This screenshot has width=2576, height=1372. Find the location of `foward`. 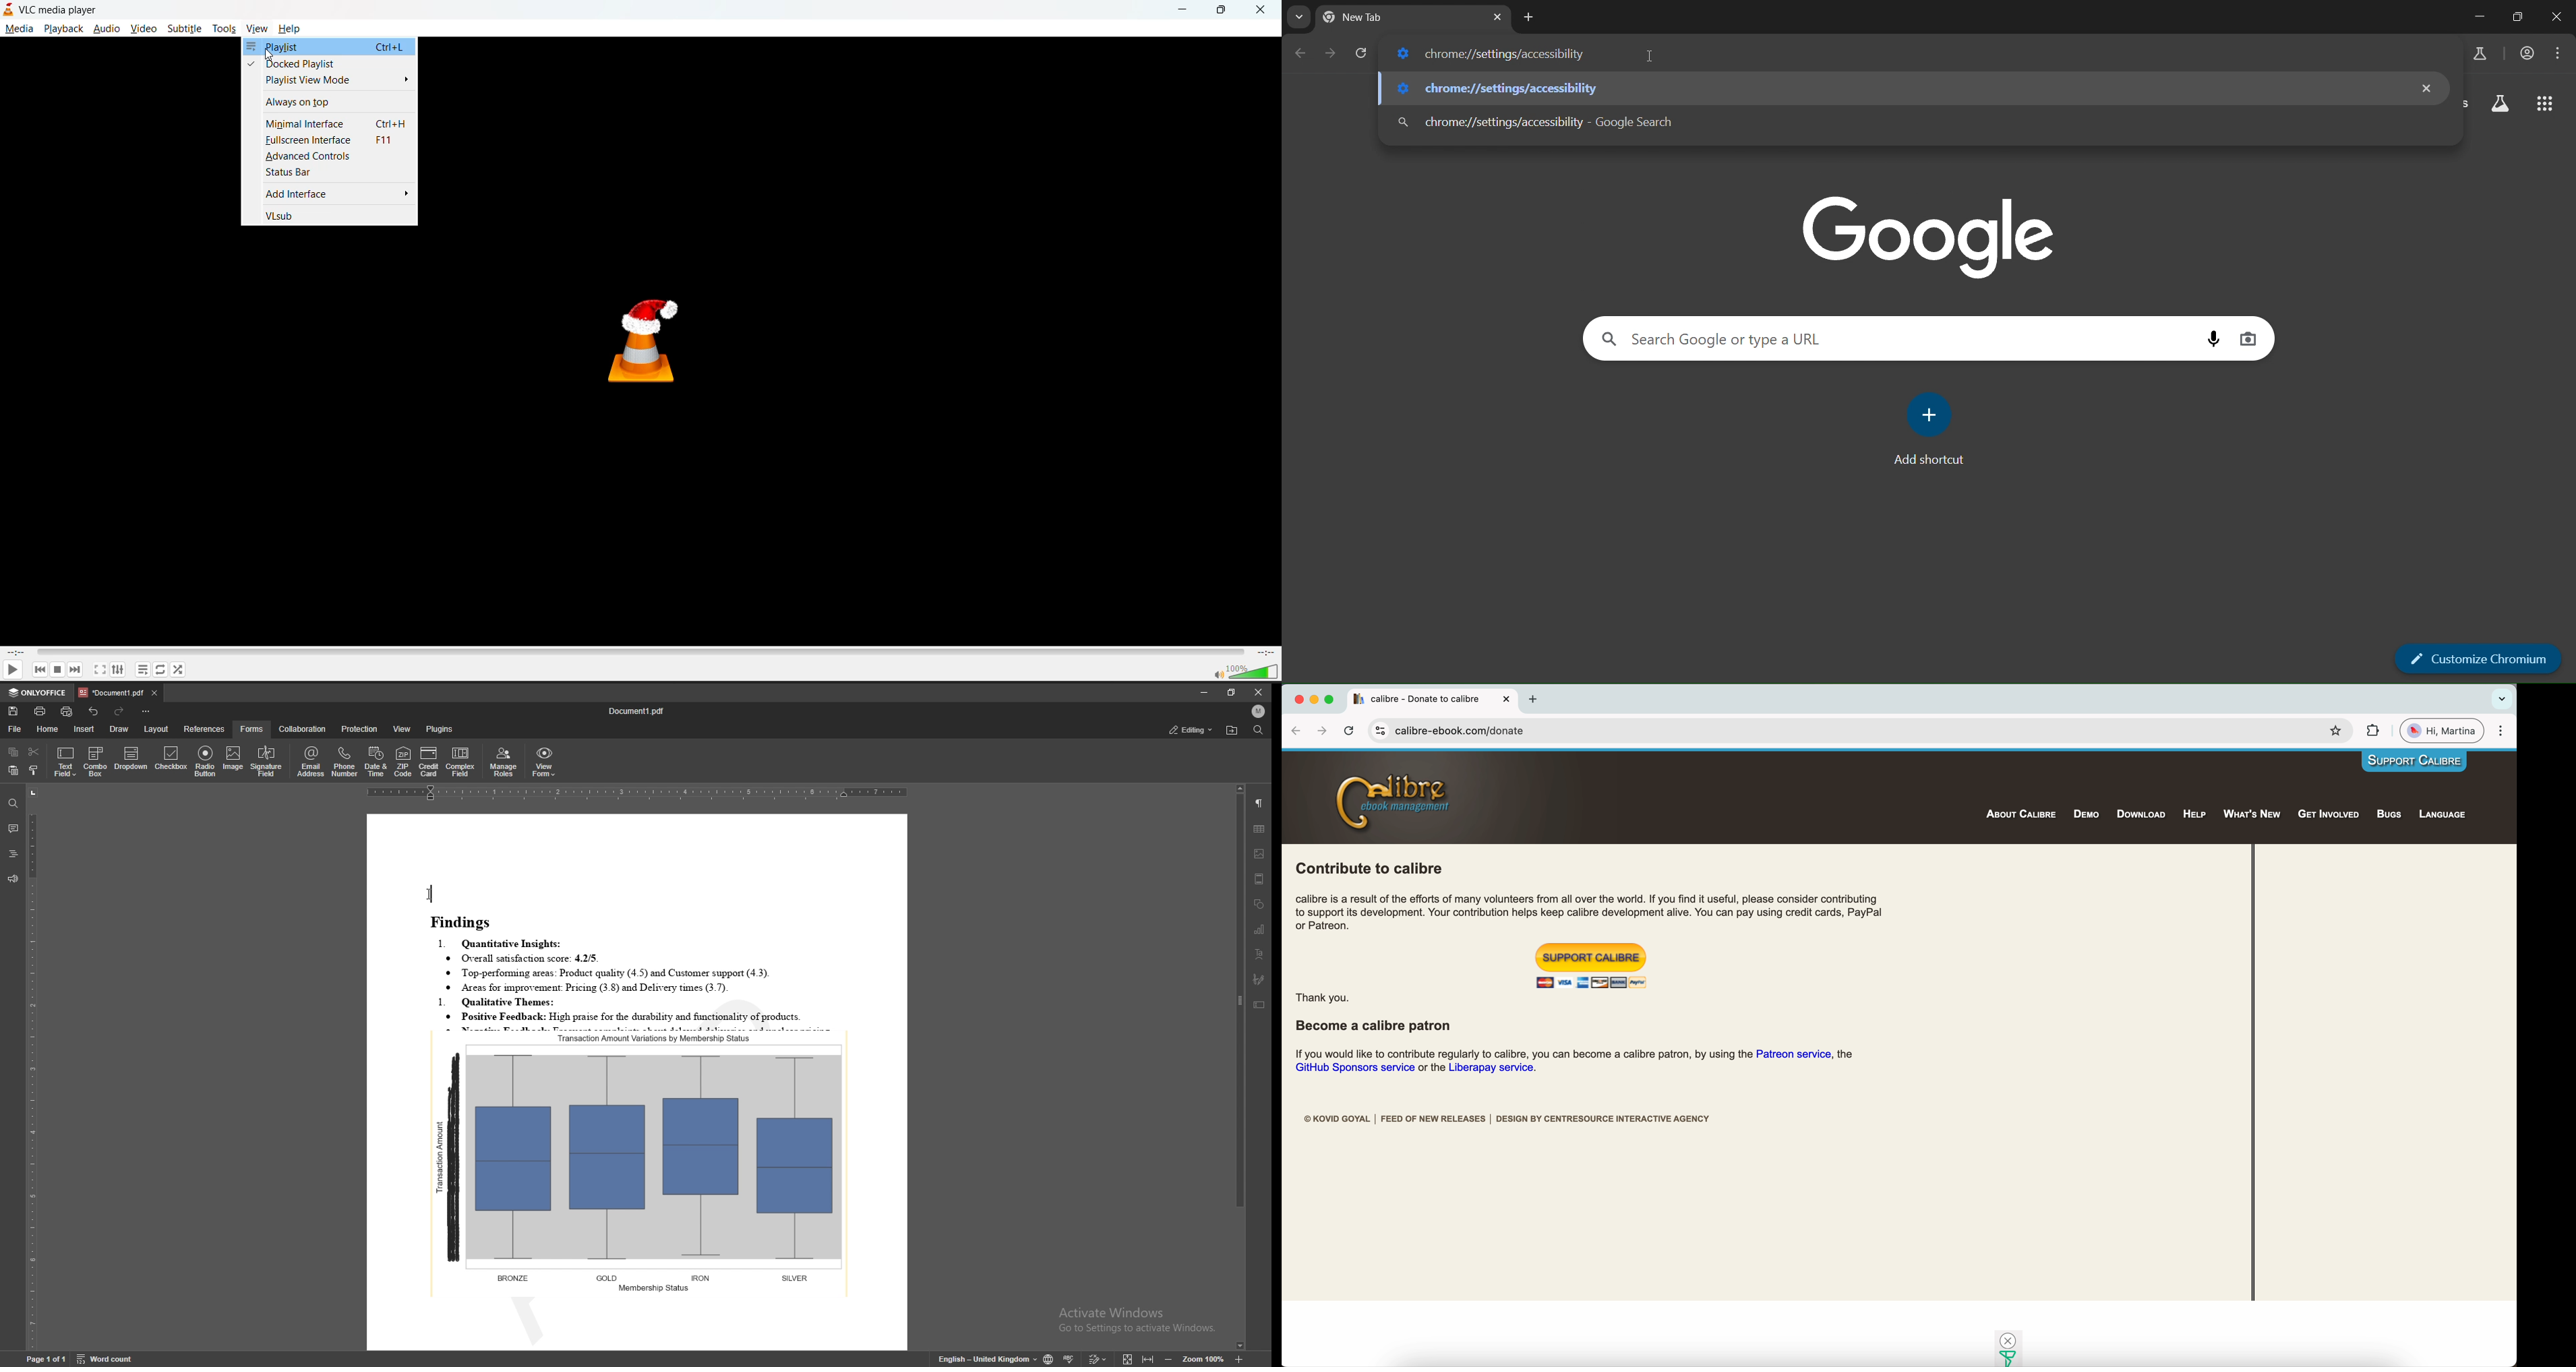

foward is located at coordinates (1321, 731).